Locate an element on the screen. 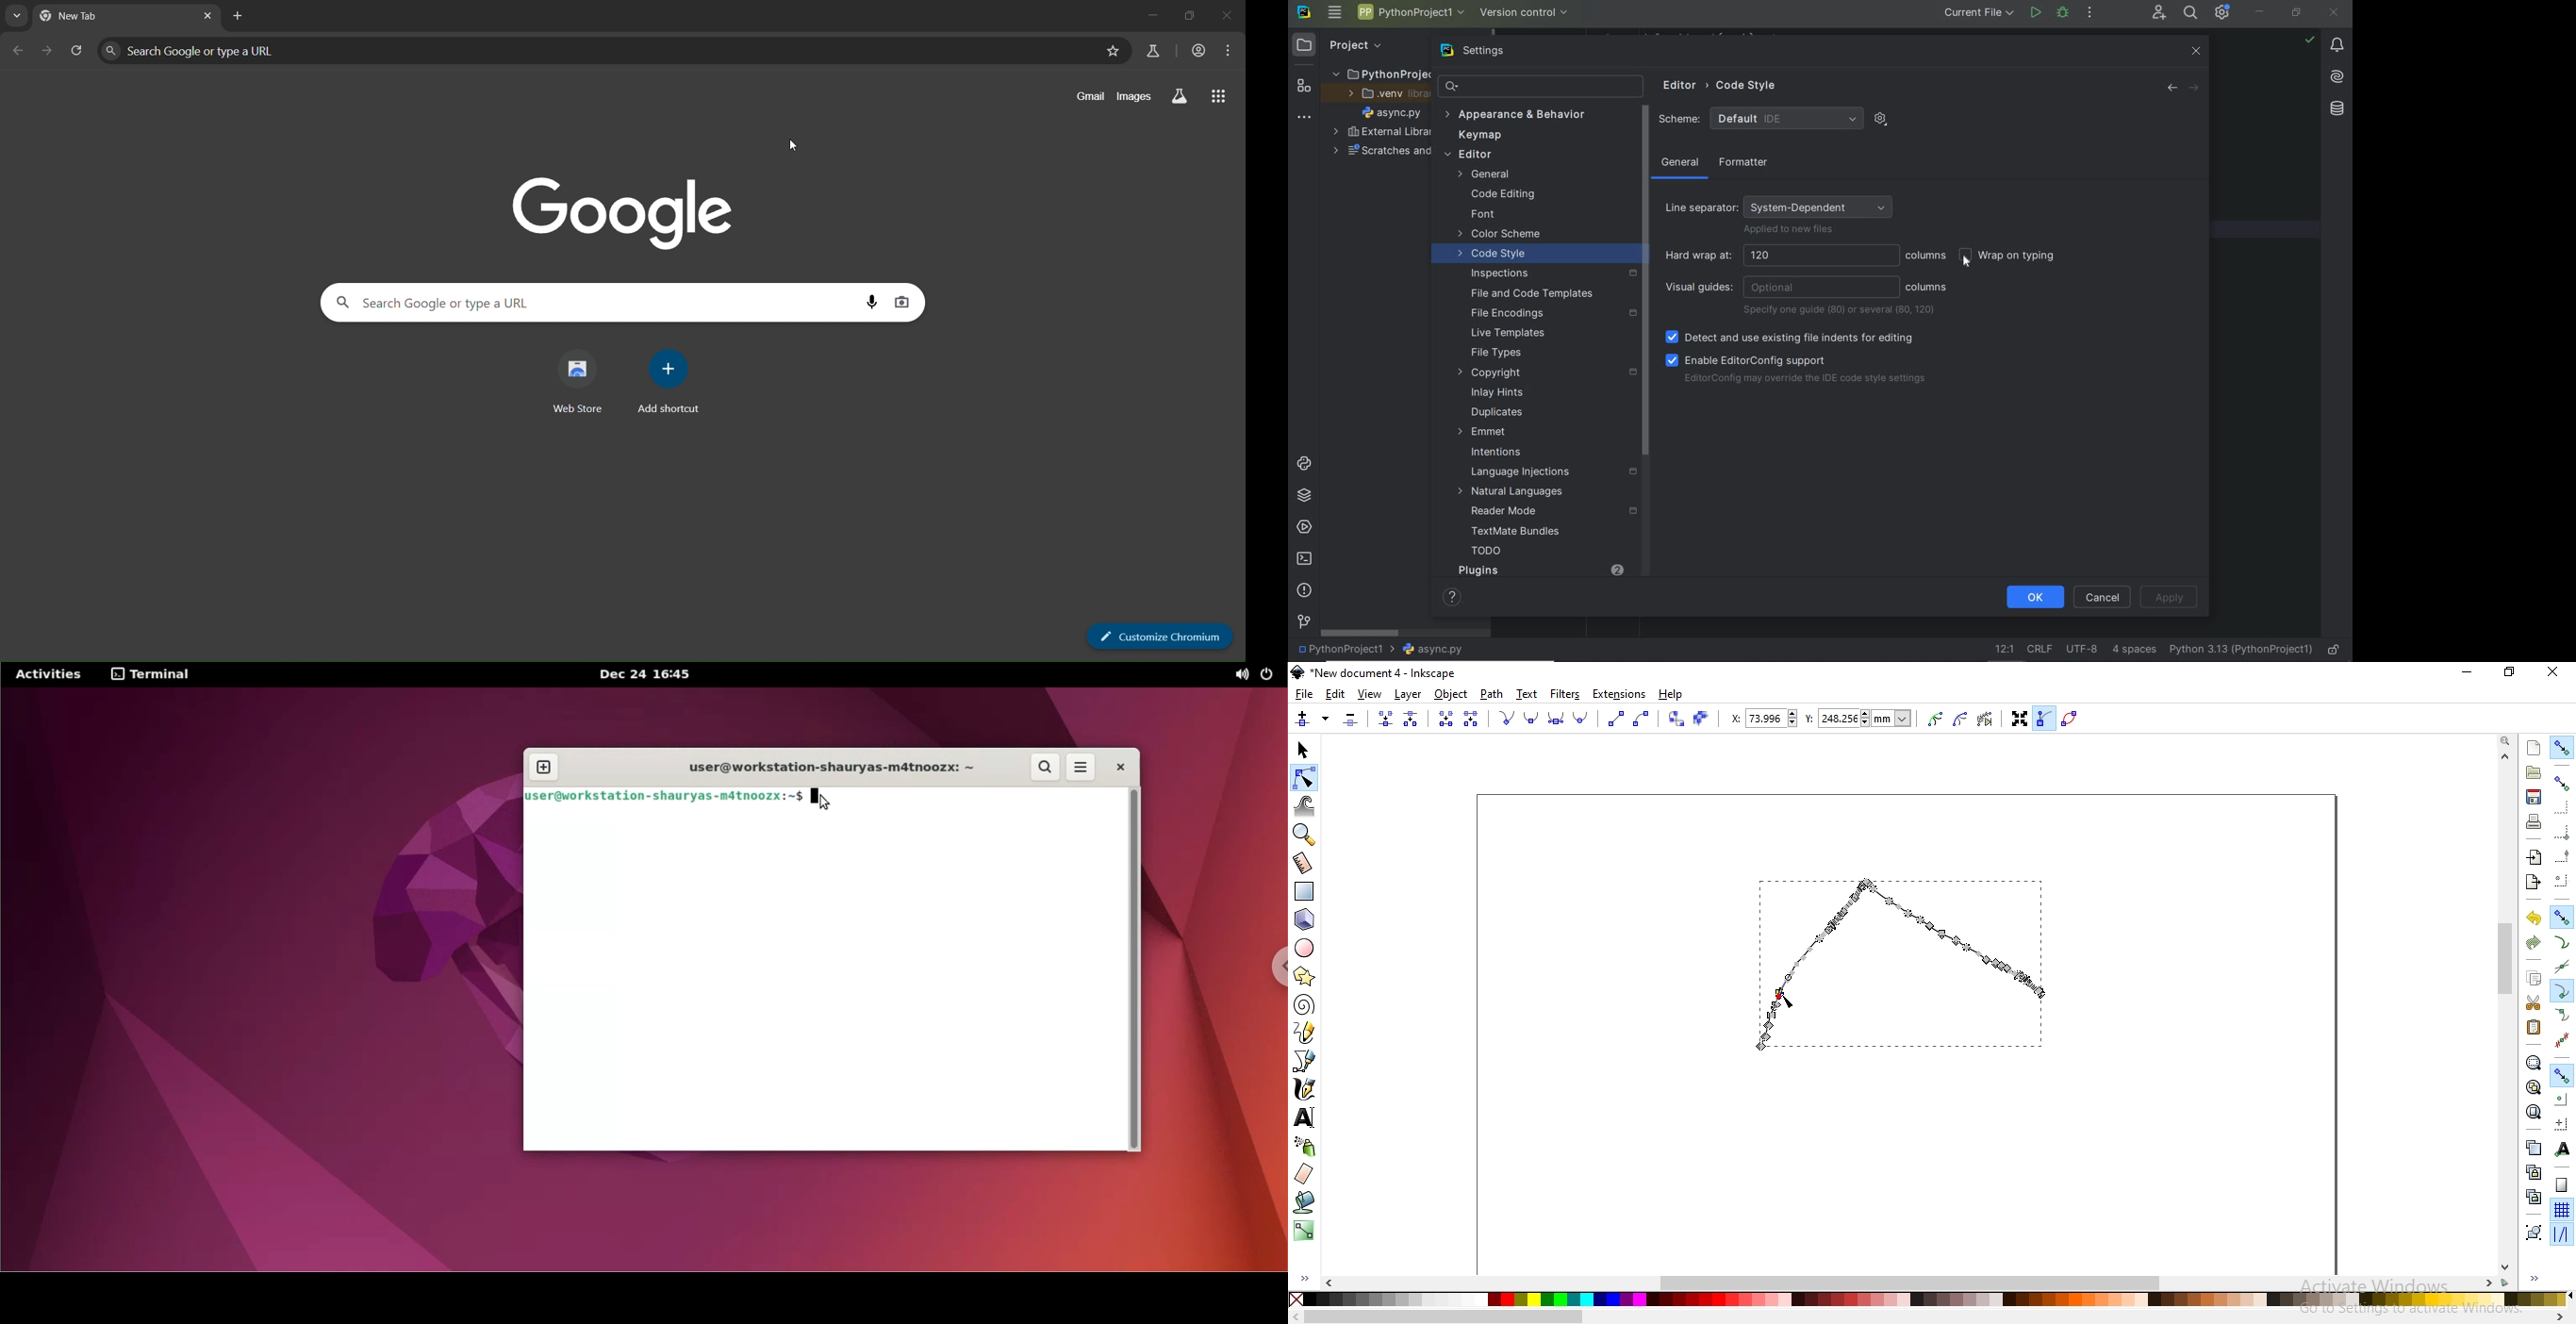 This screenshot has width=2576, height=1344. Formatter is located at coordinates (1741, 163).